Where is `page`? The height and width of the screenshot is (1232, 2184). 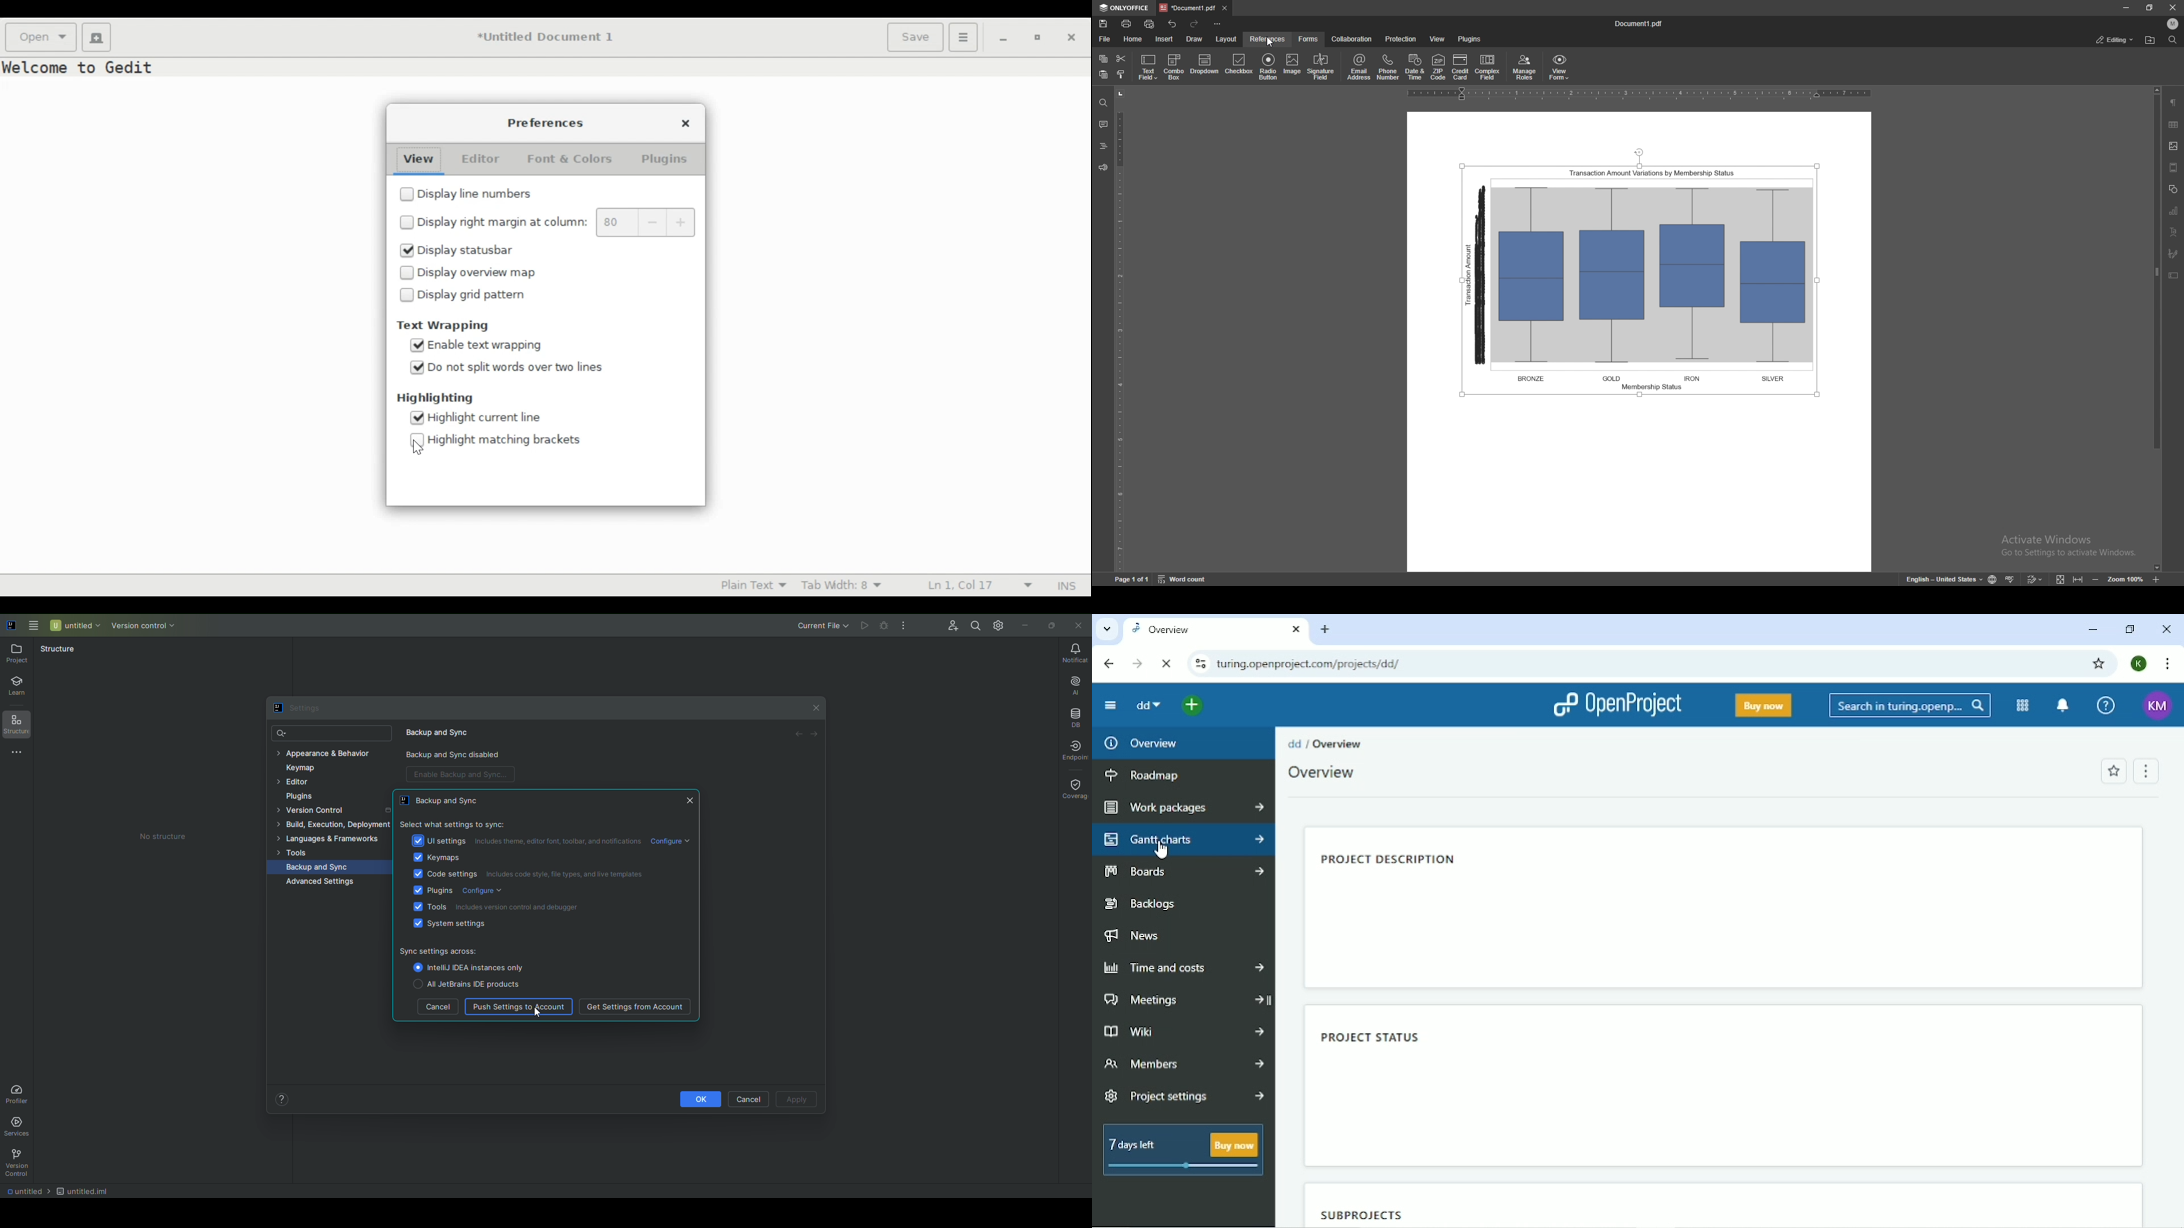
page is located at coordinates (1131, 579).